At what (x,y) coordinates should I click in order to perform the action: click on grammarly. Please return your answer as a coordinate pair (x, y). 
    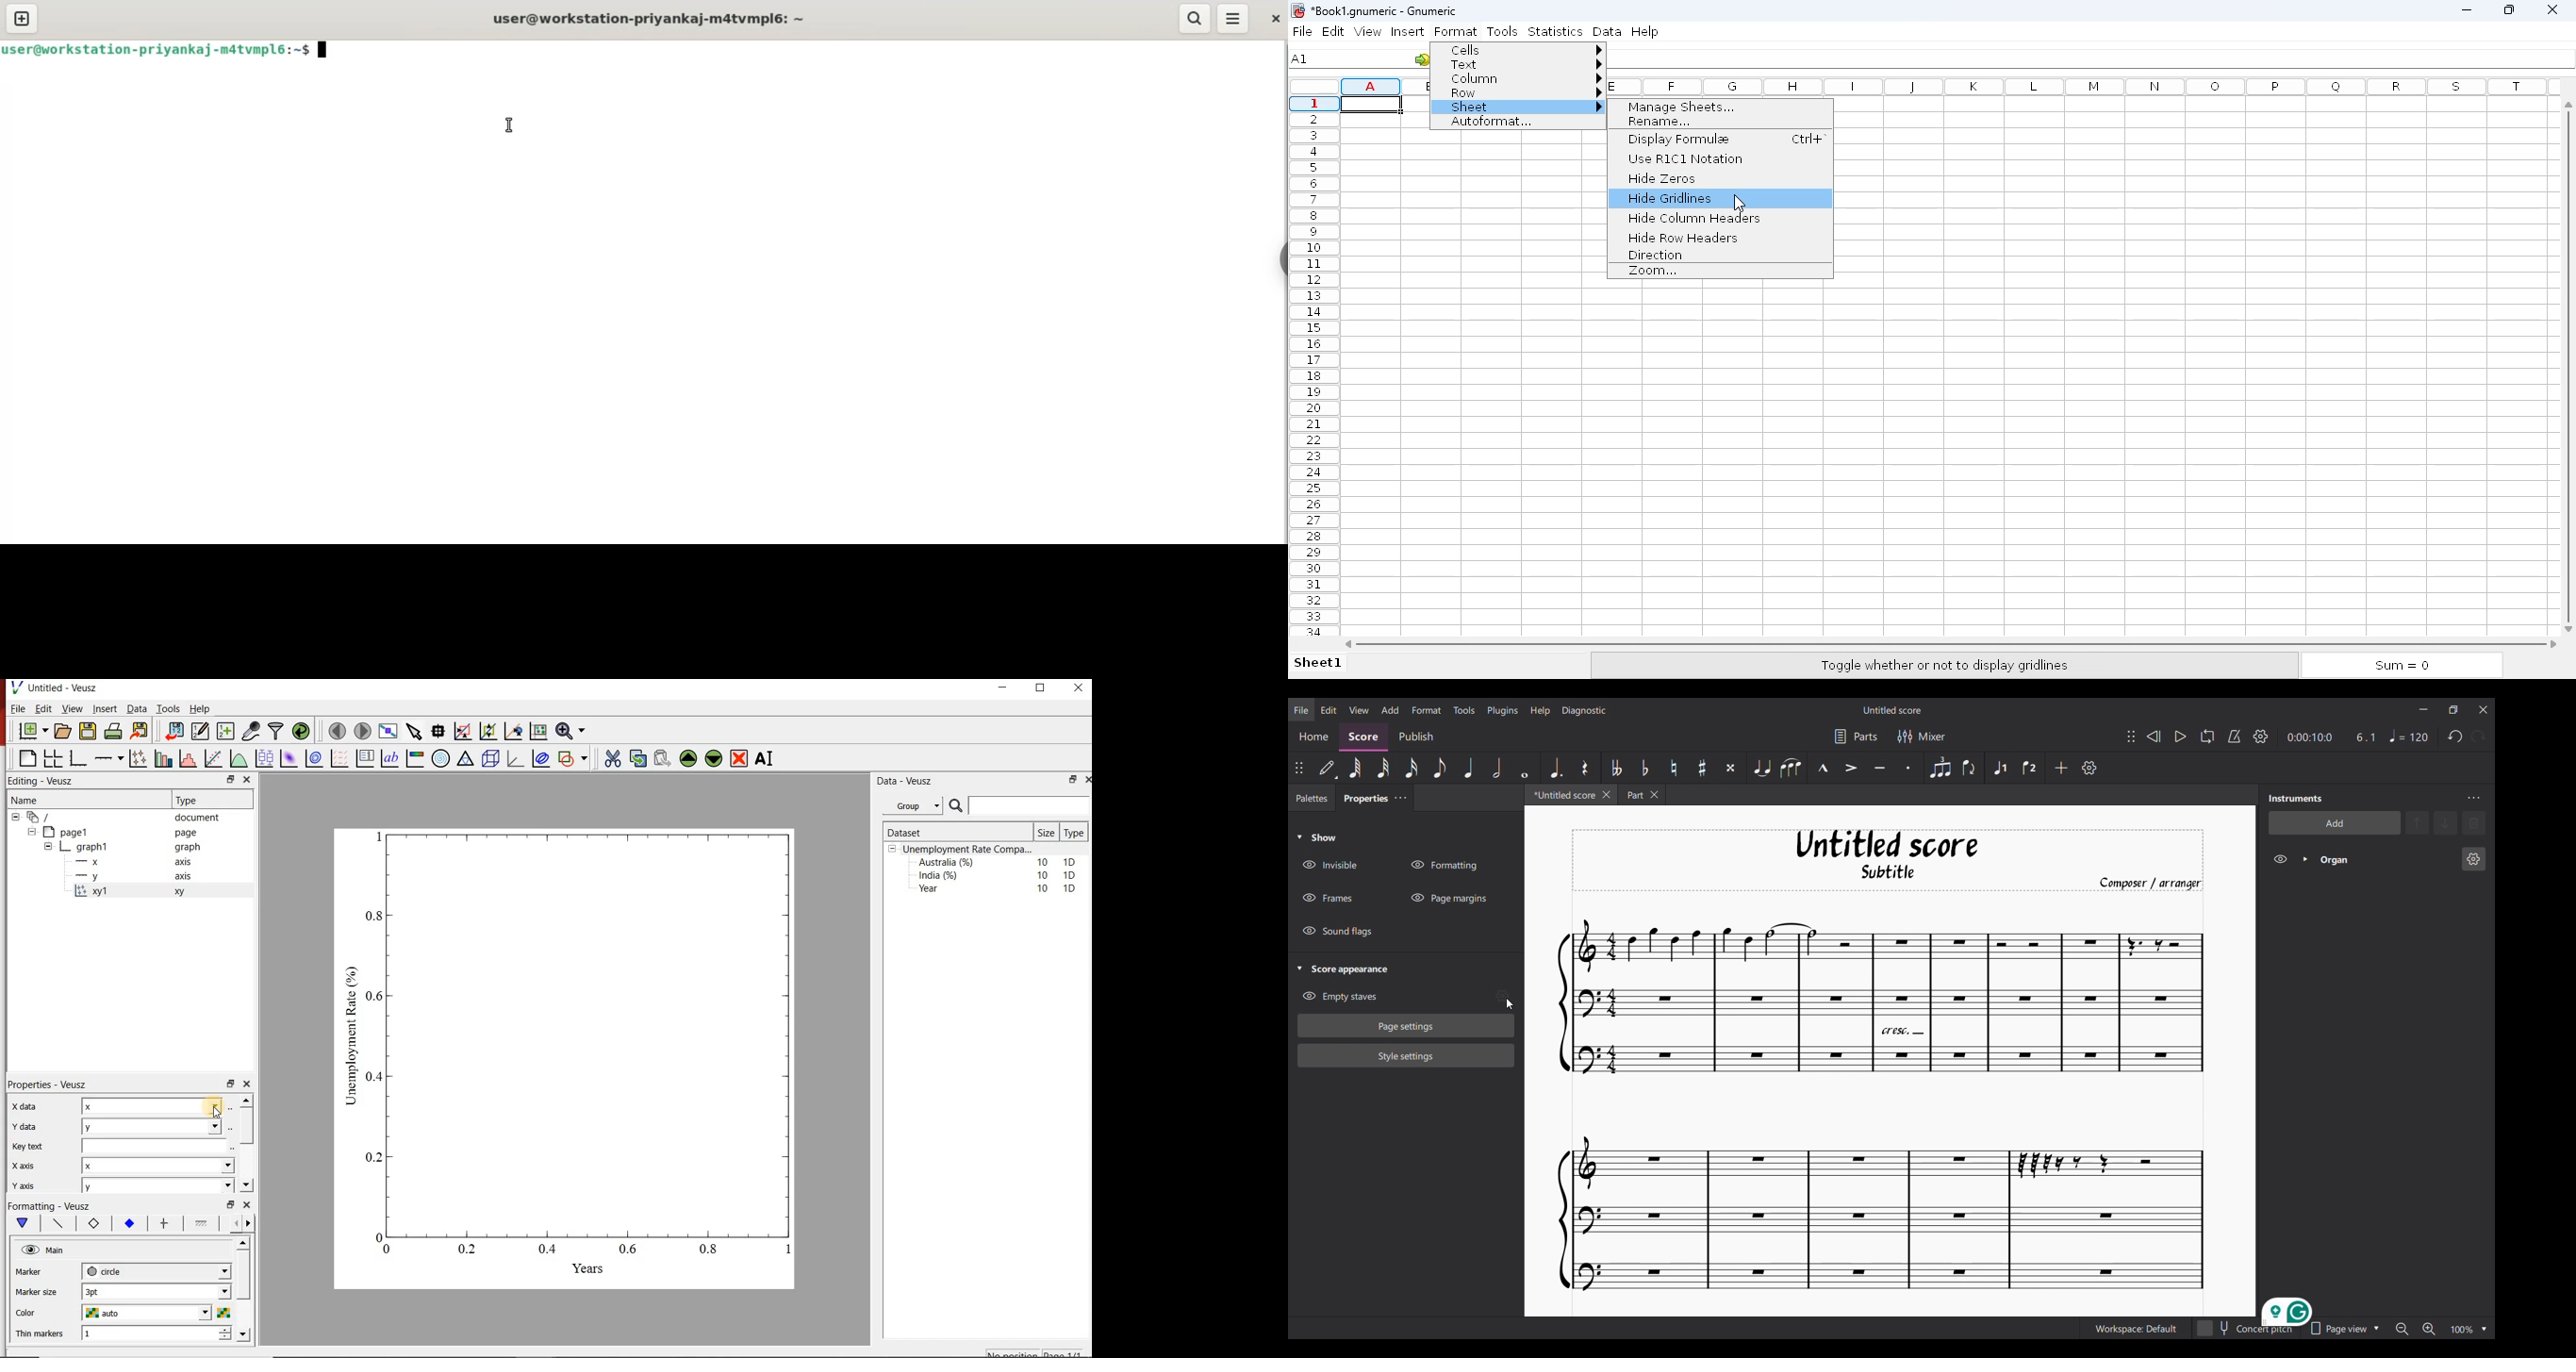
    Looking at the image, I should click on (2279, 1308).